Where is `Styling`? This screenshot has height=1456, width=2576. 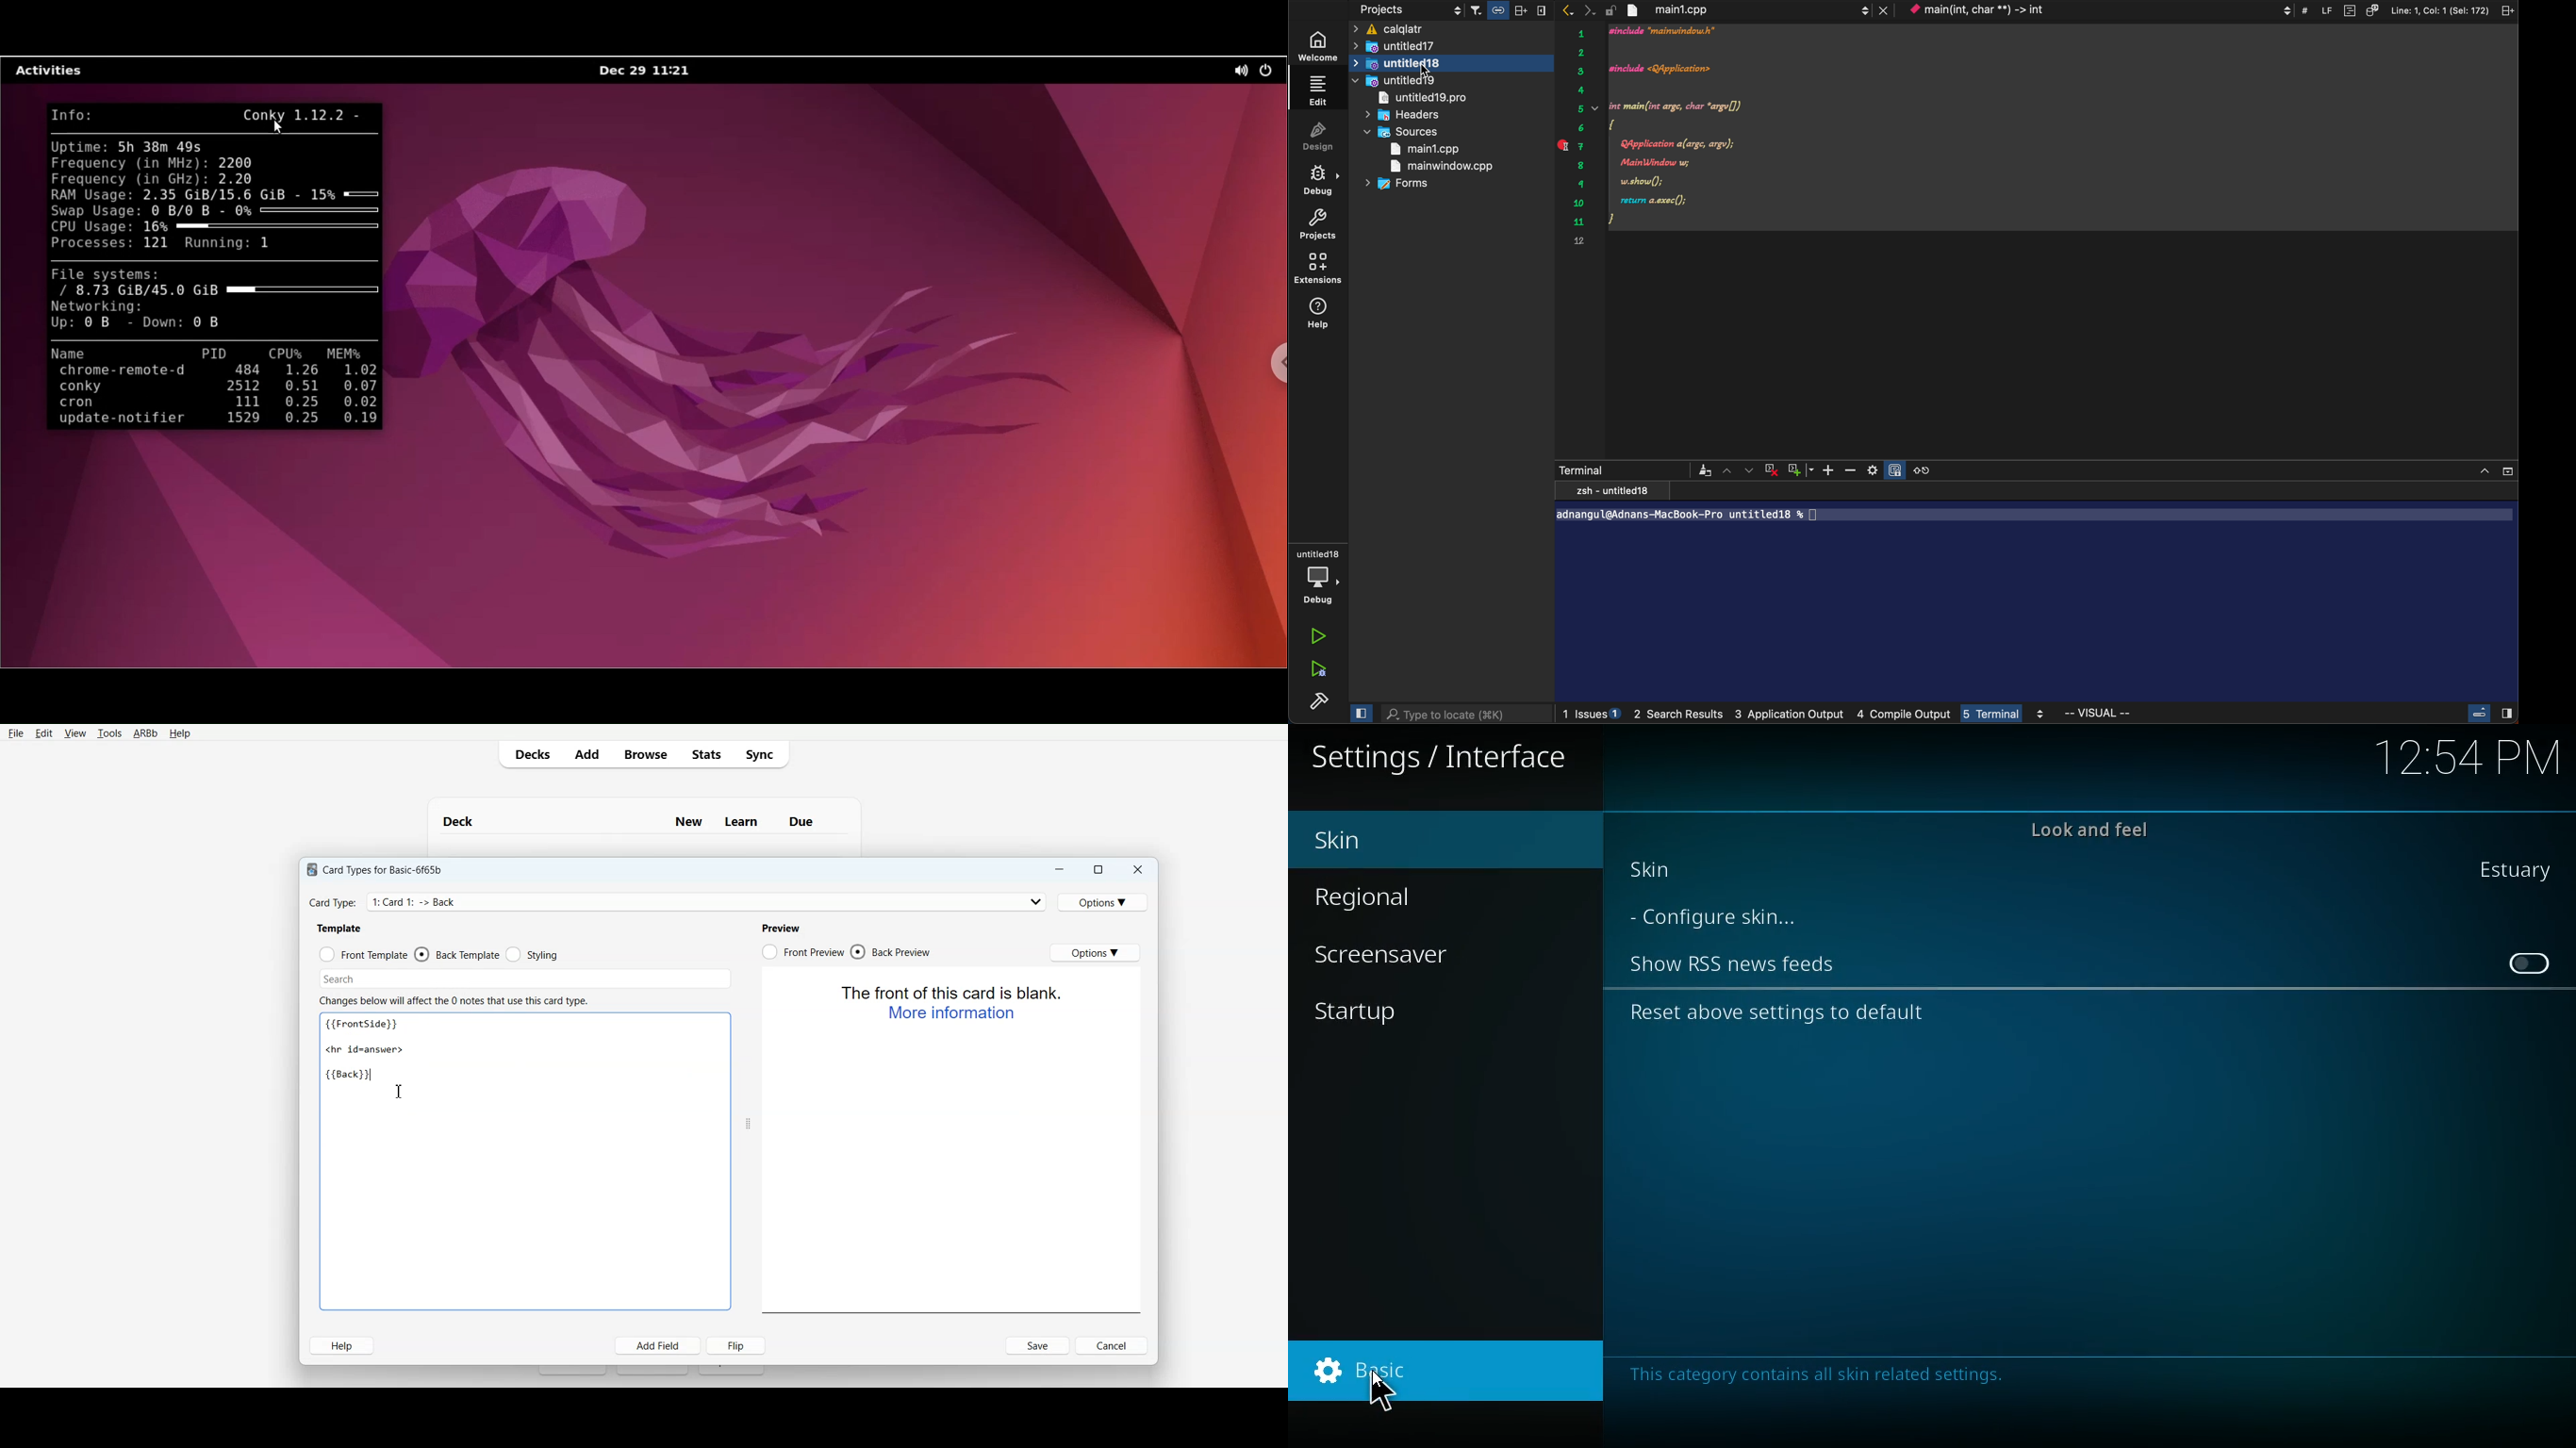
Styling is located at coordinates (532, 955).